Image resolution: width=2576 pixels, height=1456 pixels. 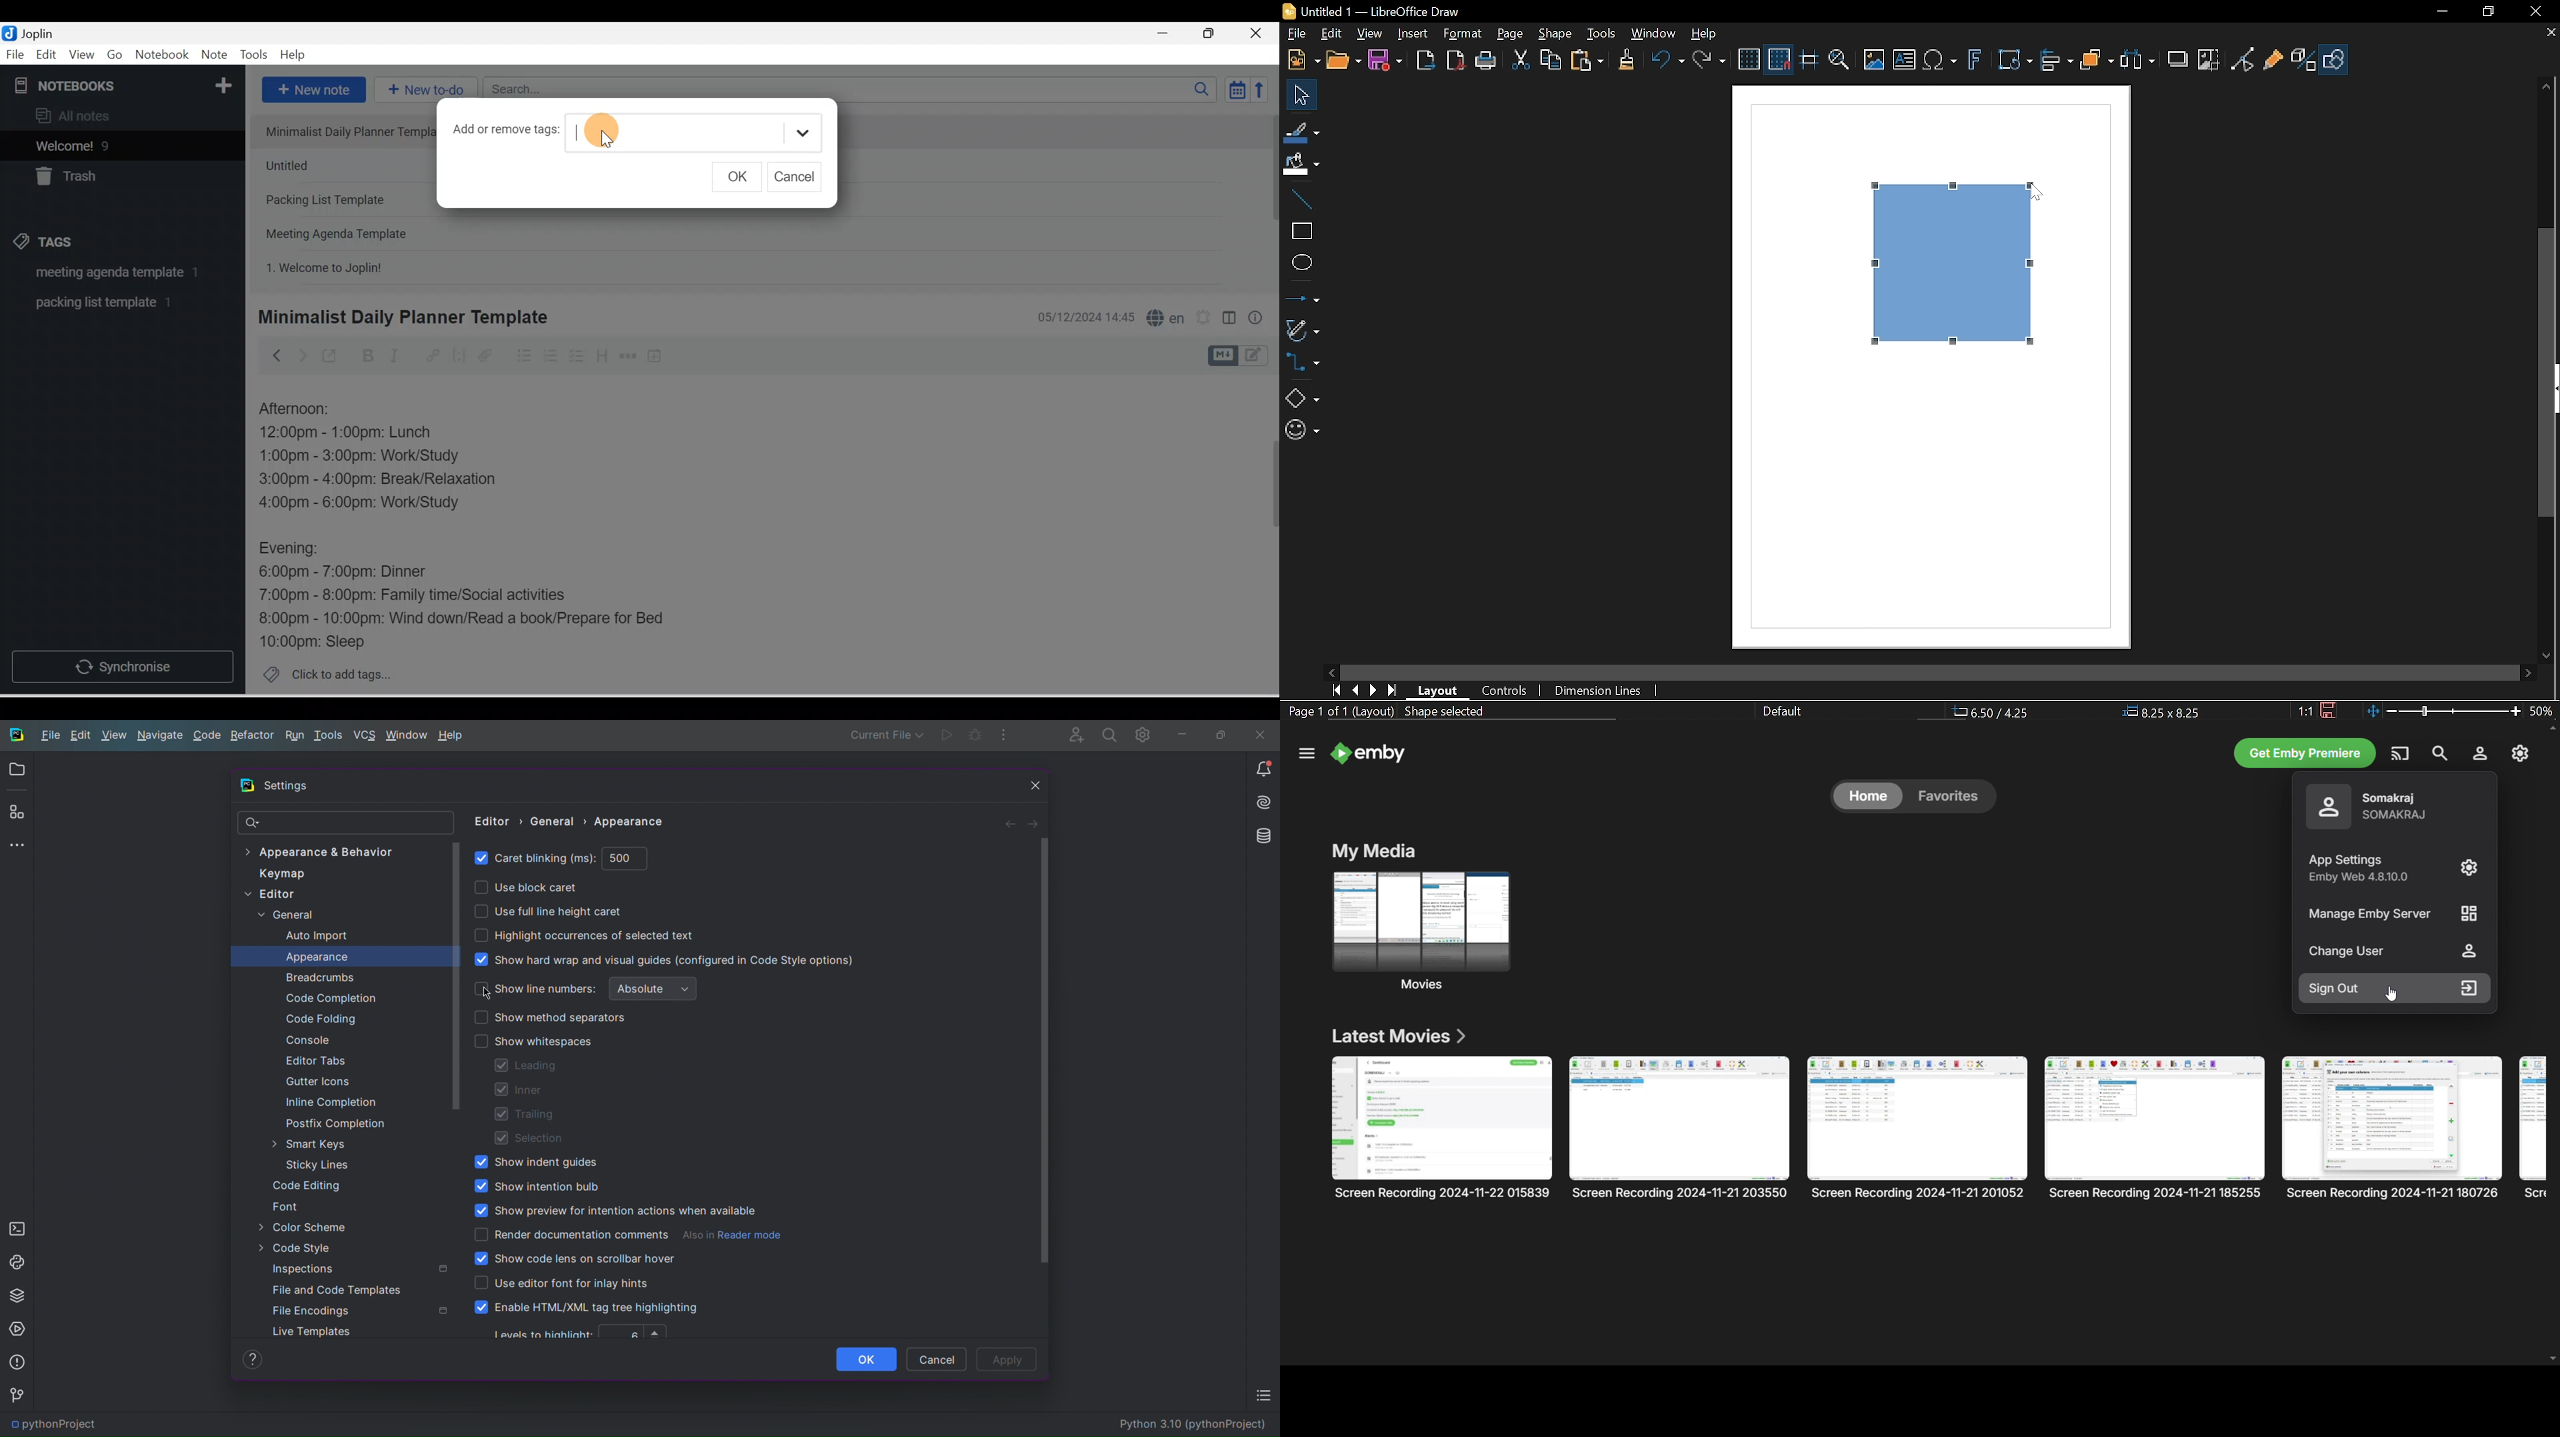 What do you see at coordinates (406, 481) in the screenshot?
I see `3:00pm - 4:00pm: Break/Relaxation` at bounding box center [406, 481].